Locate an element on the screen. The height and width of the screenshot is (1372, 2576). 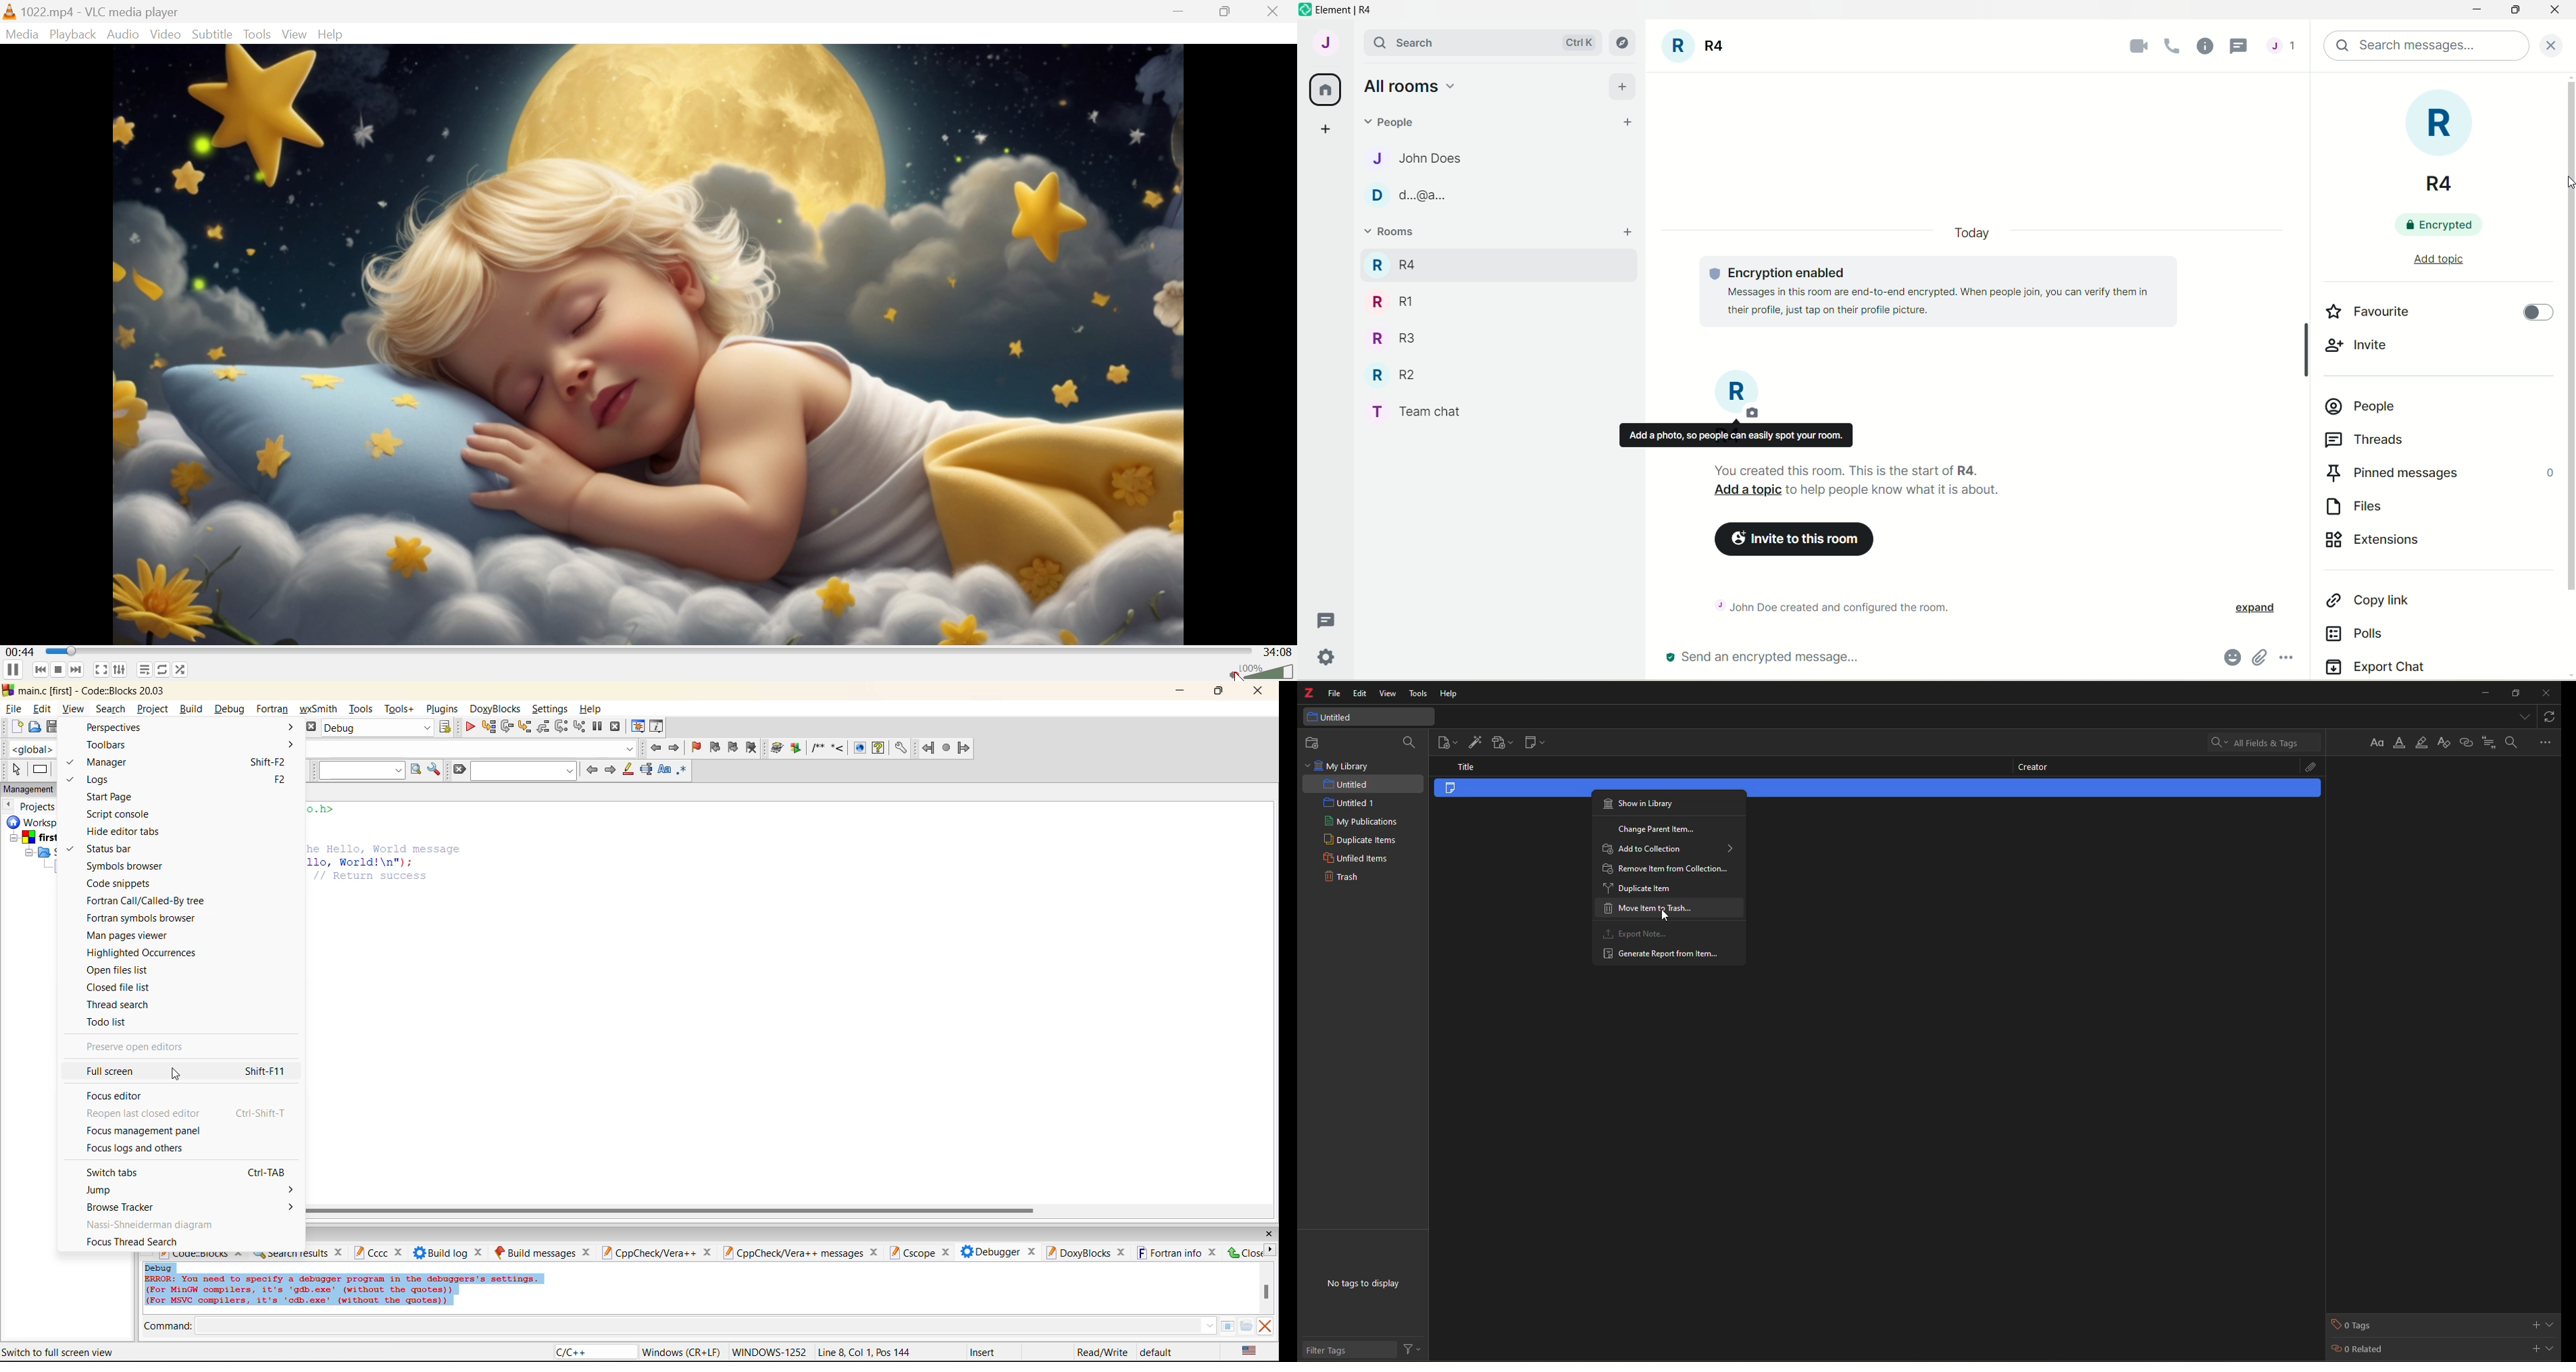
close is located at coordinates (2546, 693).